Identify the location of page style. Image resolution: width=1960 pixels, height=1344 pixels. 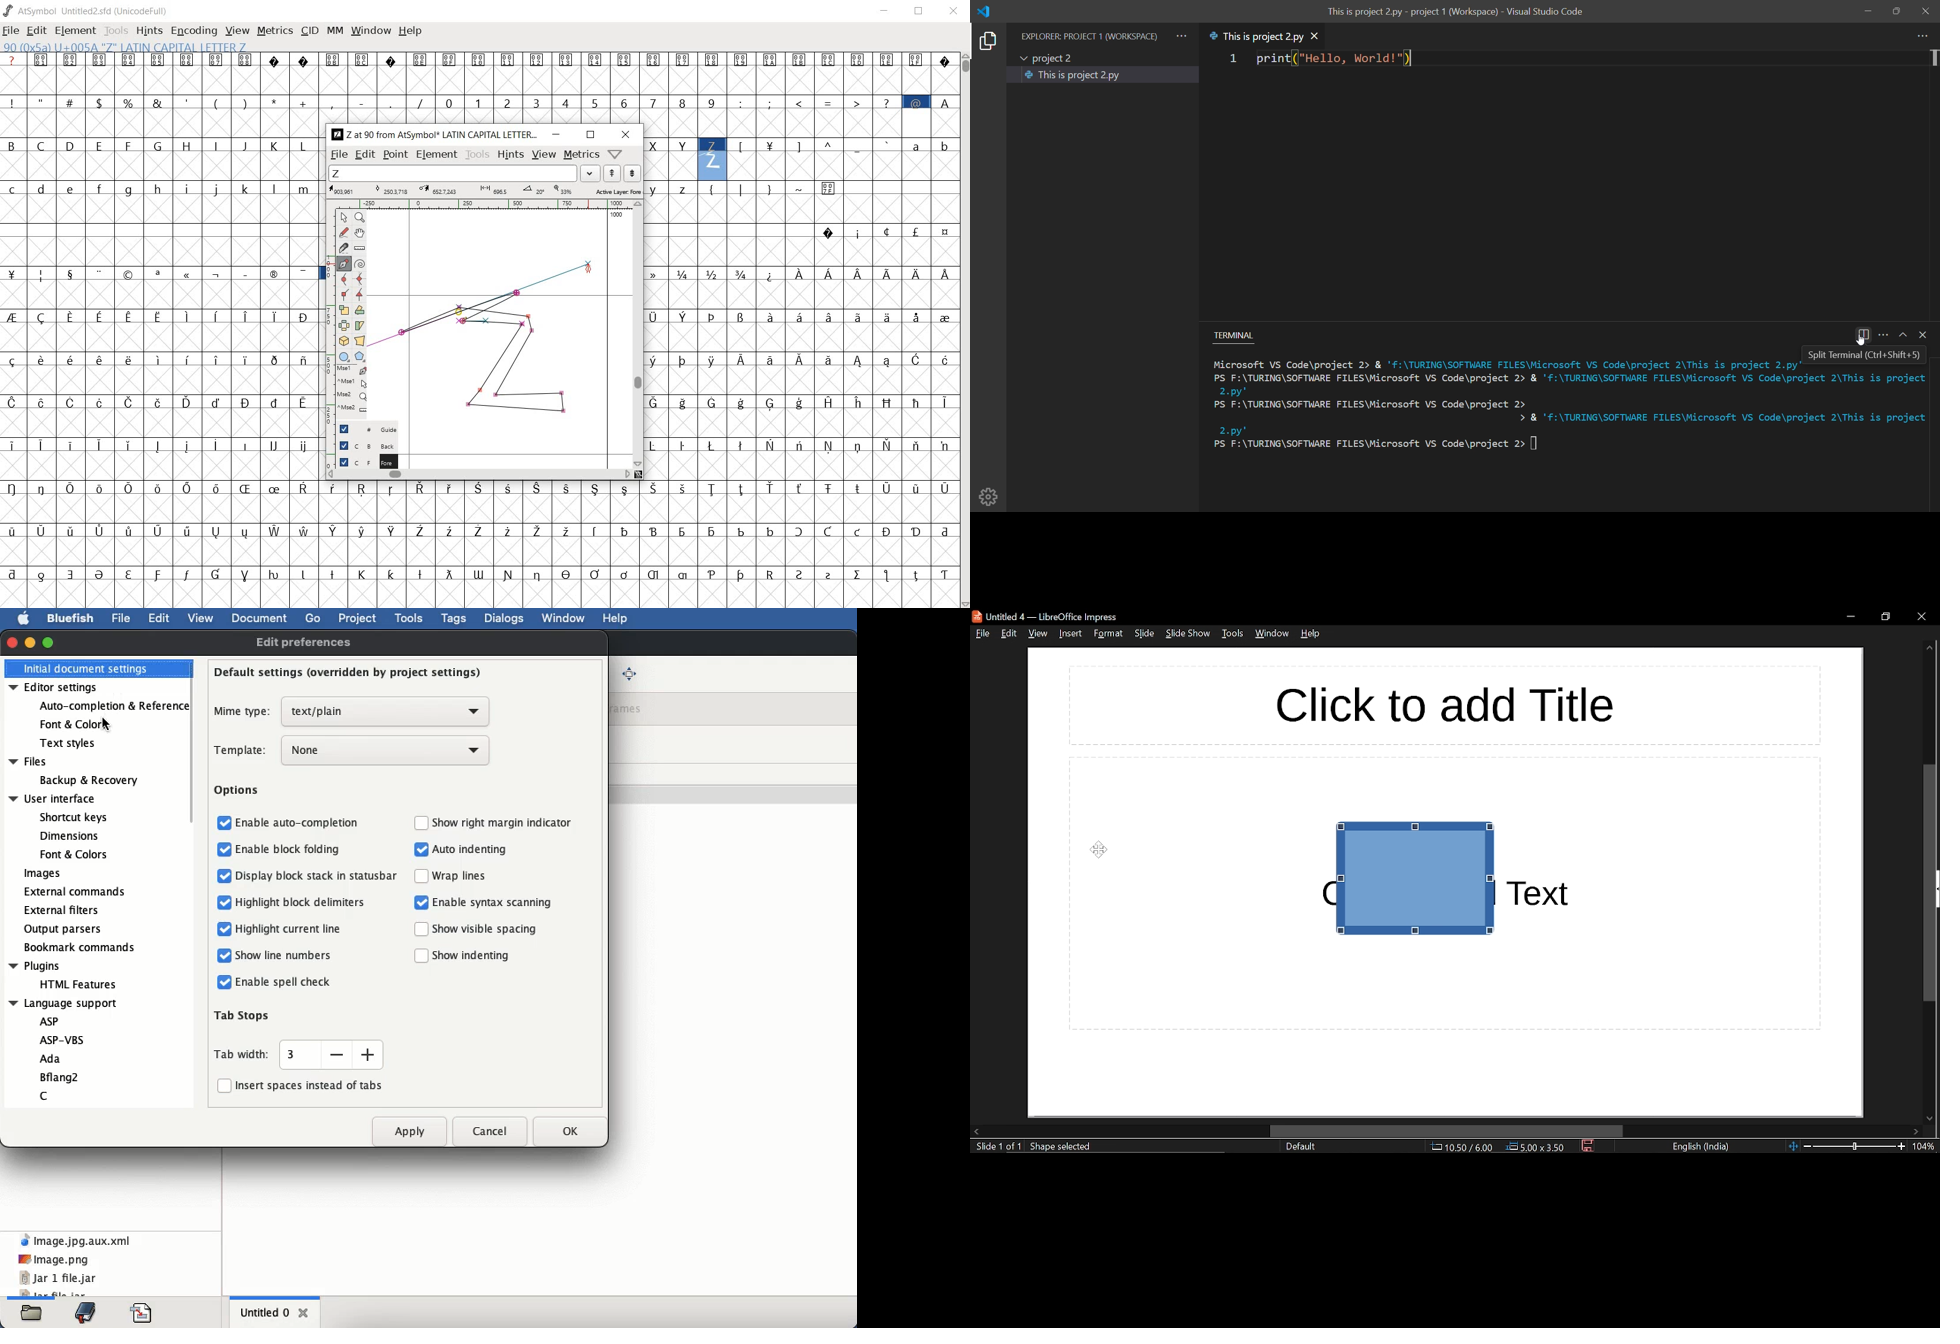
(1300, 1147).